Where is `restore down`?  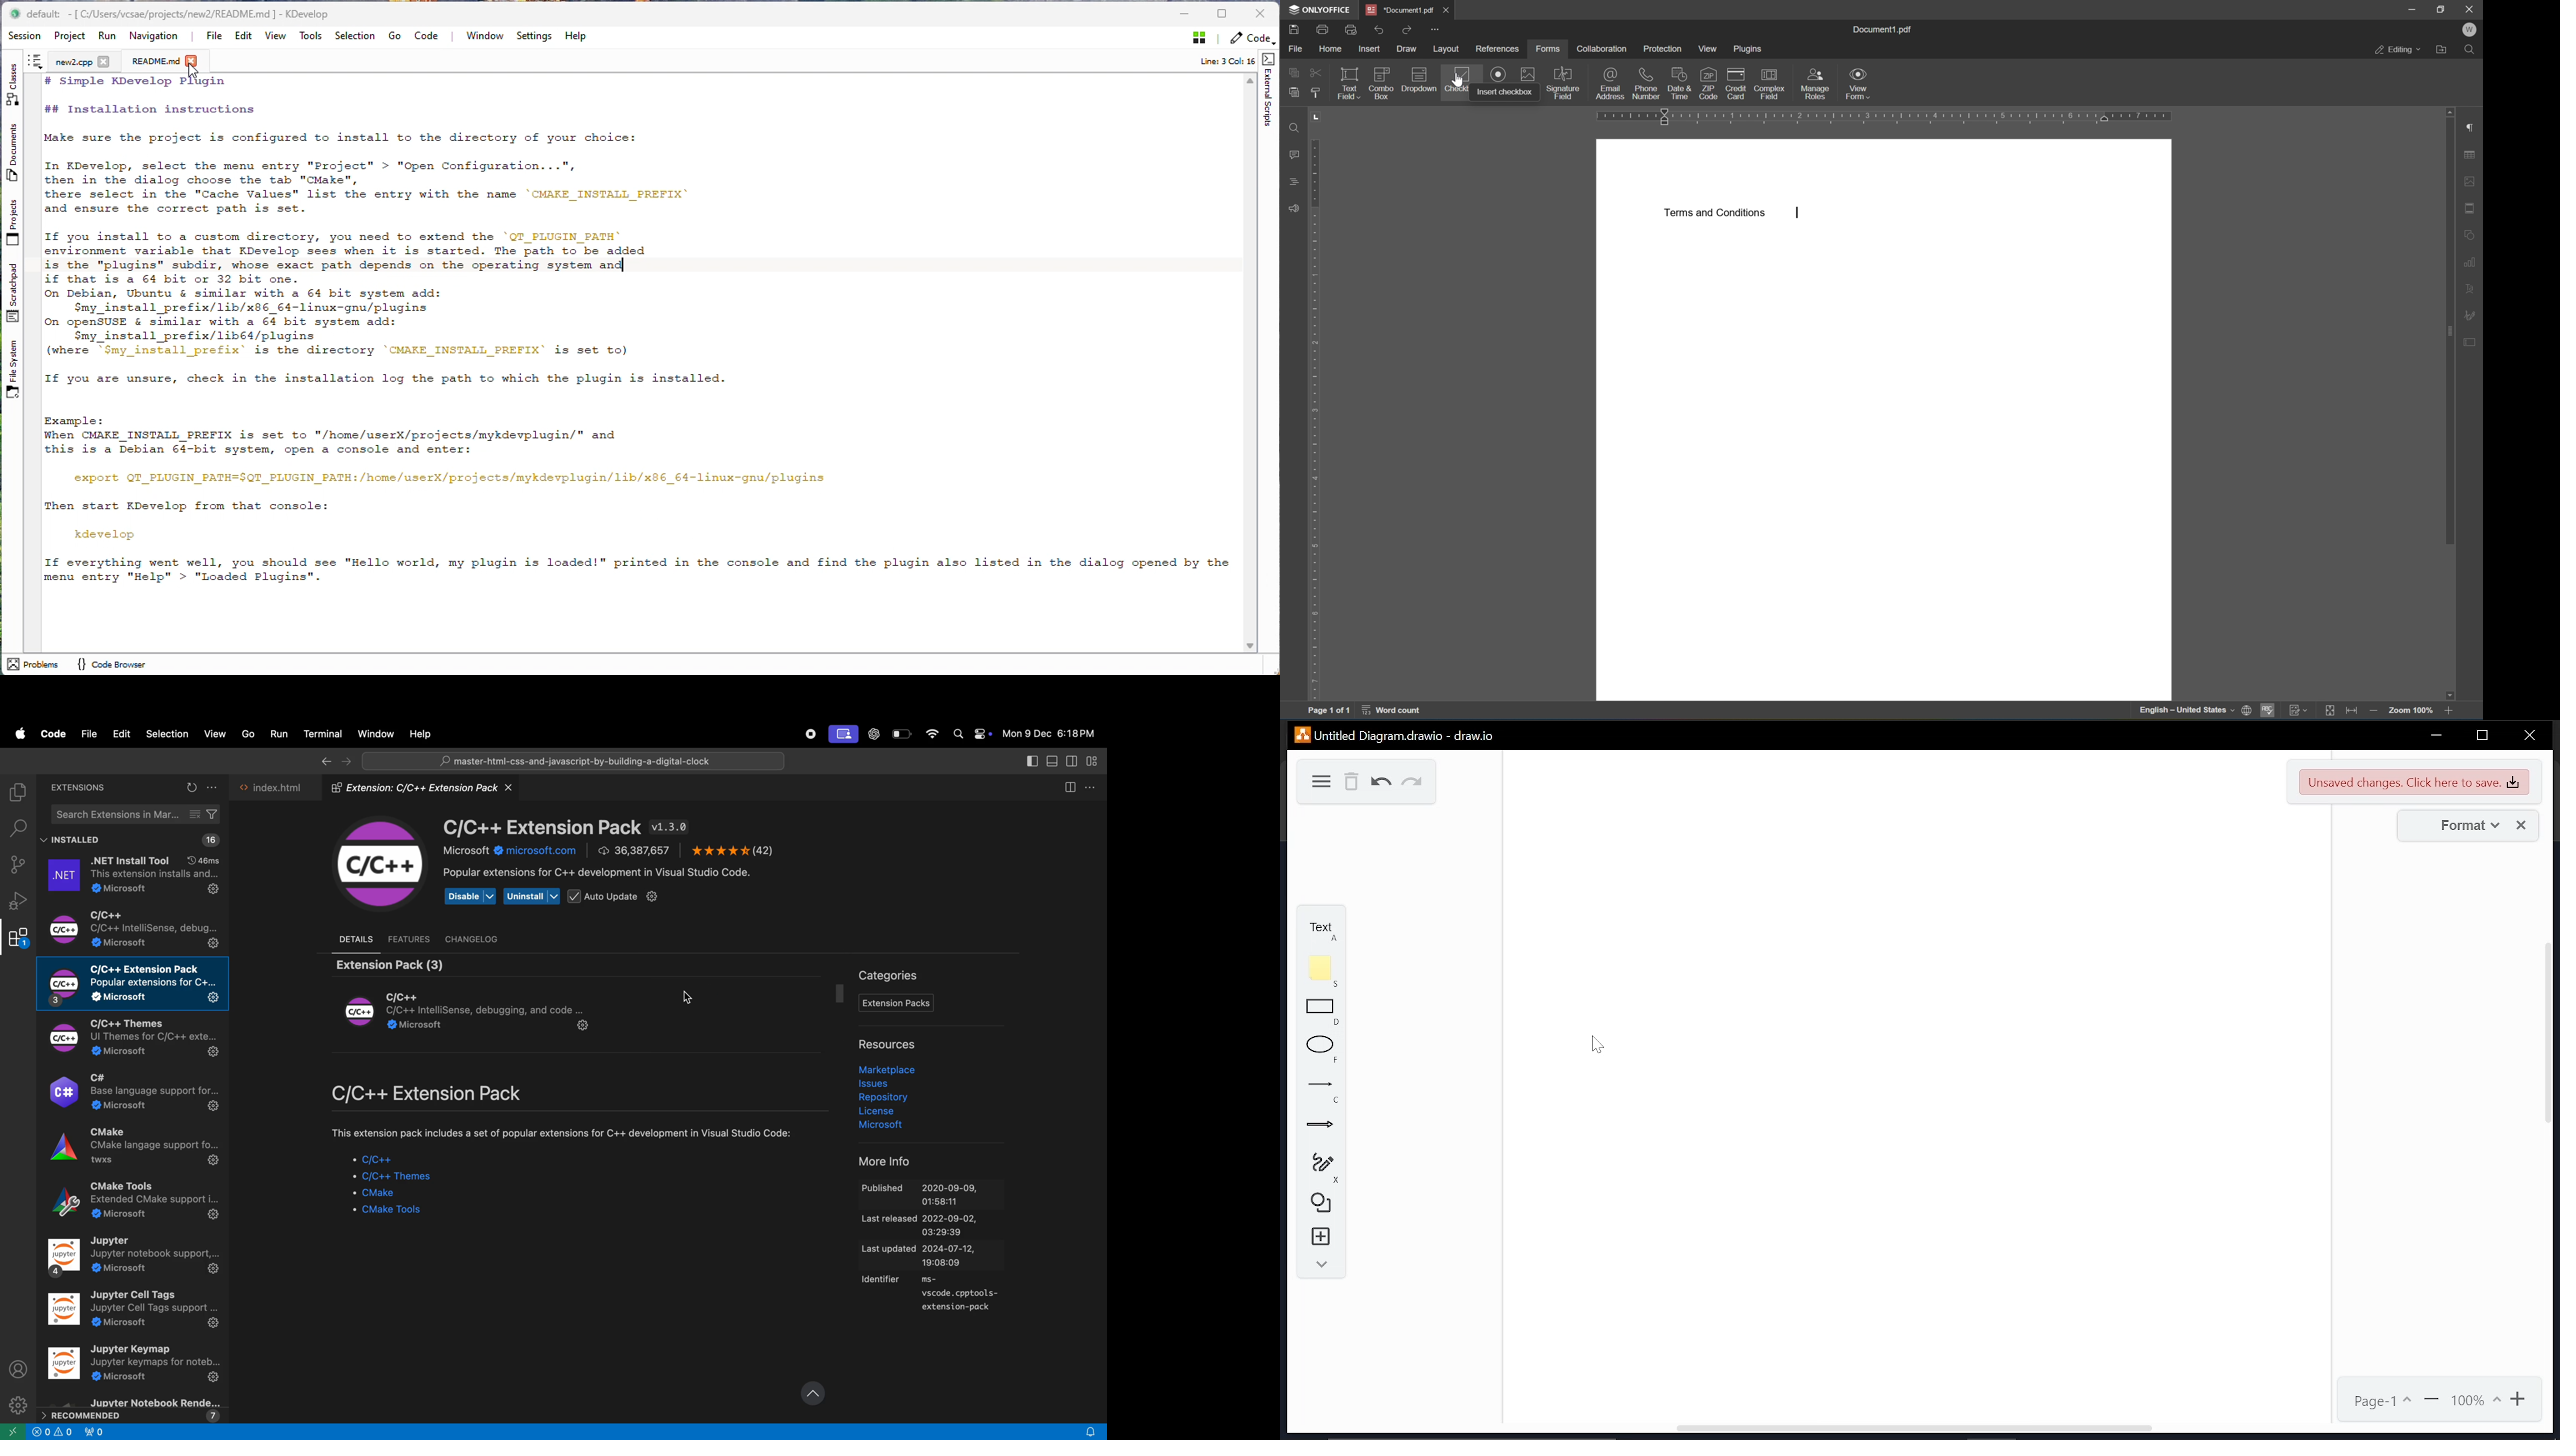
restore down is located at coordinates (2444, 8).